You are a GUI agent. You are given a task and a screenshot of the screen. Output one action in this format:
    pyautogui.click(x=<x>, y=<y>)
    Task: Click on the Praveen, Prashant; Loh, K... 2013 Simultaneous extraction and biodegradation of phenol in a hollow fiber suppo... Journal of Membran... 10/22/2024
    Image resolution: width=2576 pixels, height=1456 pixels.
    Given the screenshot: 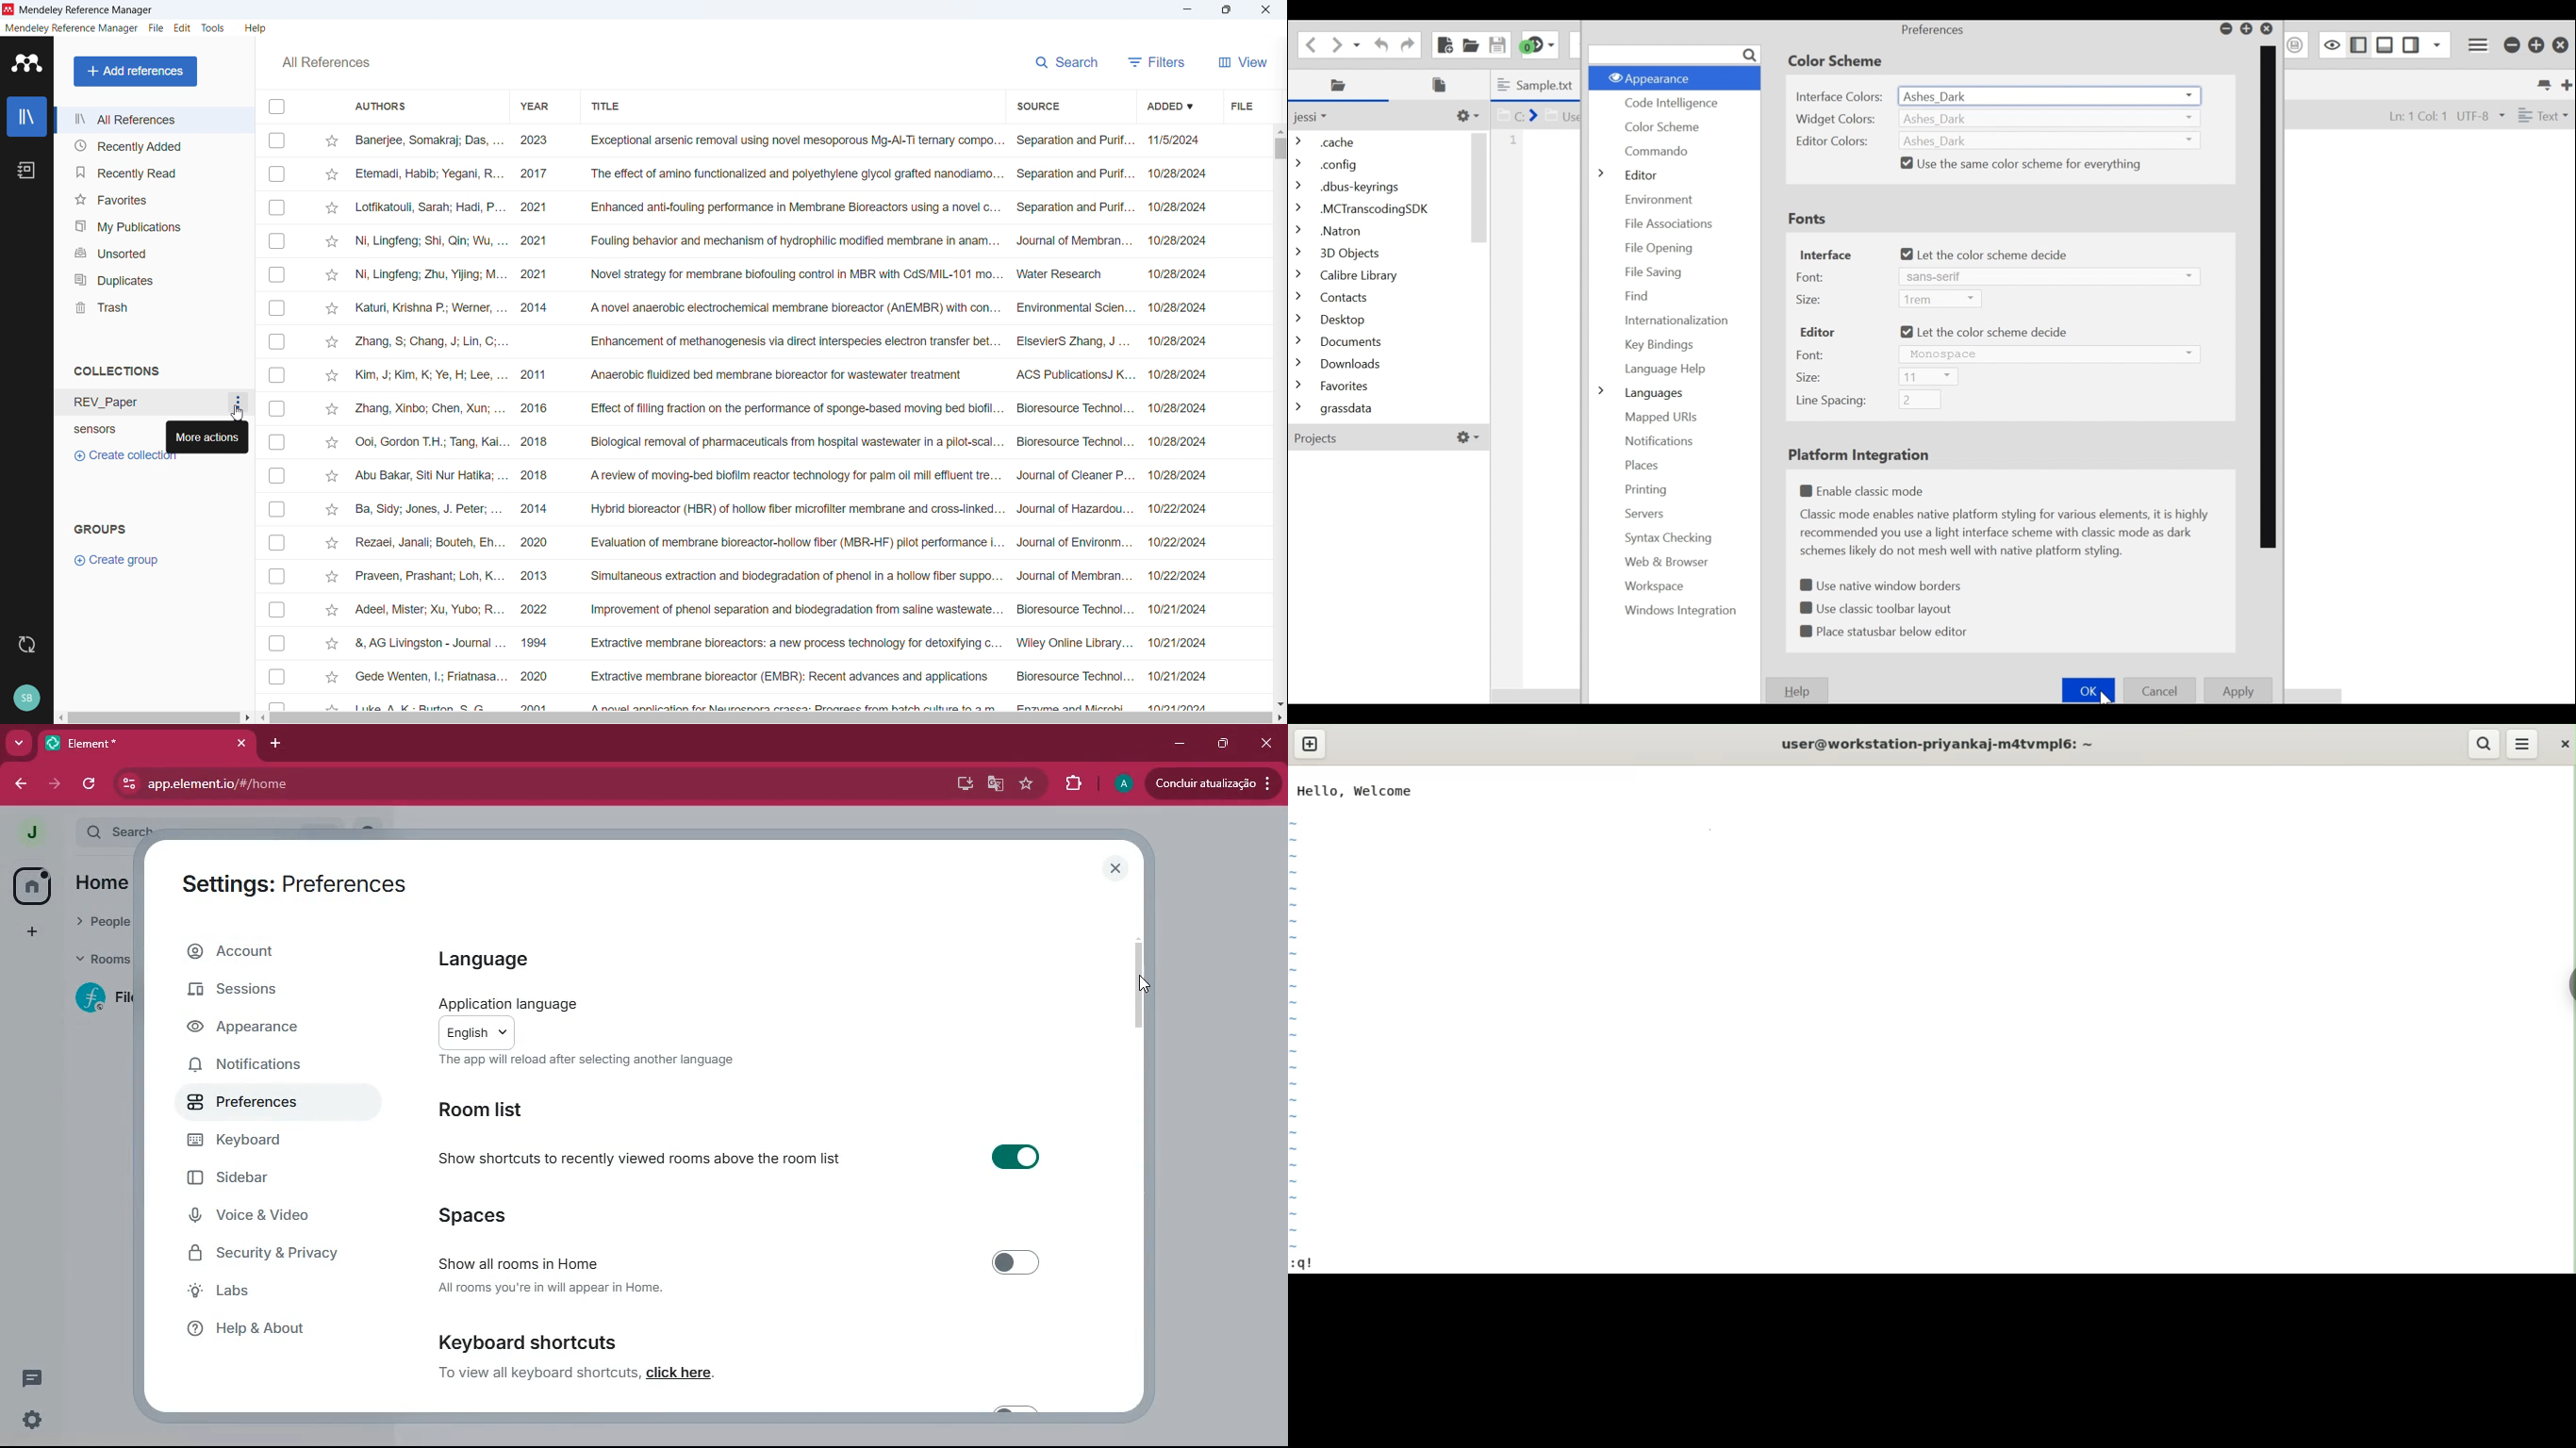 What is the action you would take?
    pyautogui.click(x=781, y=576)
    